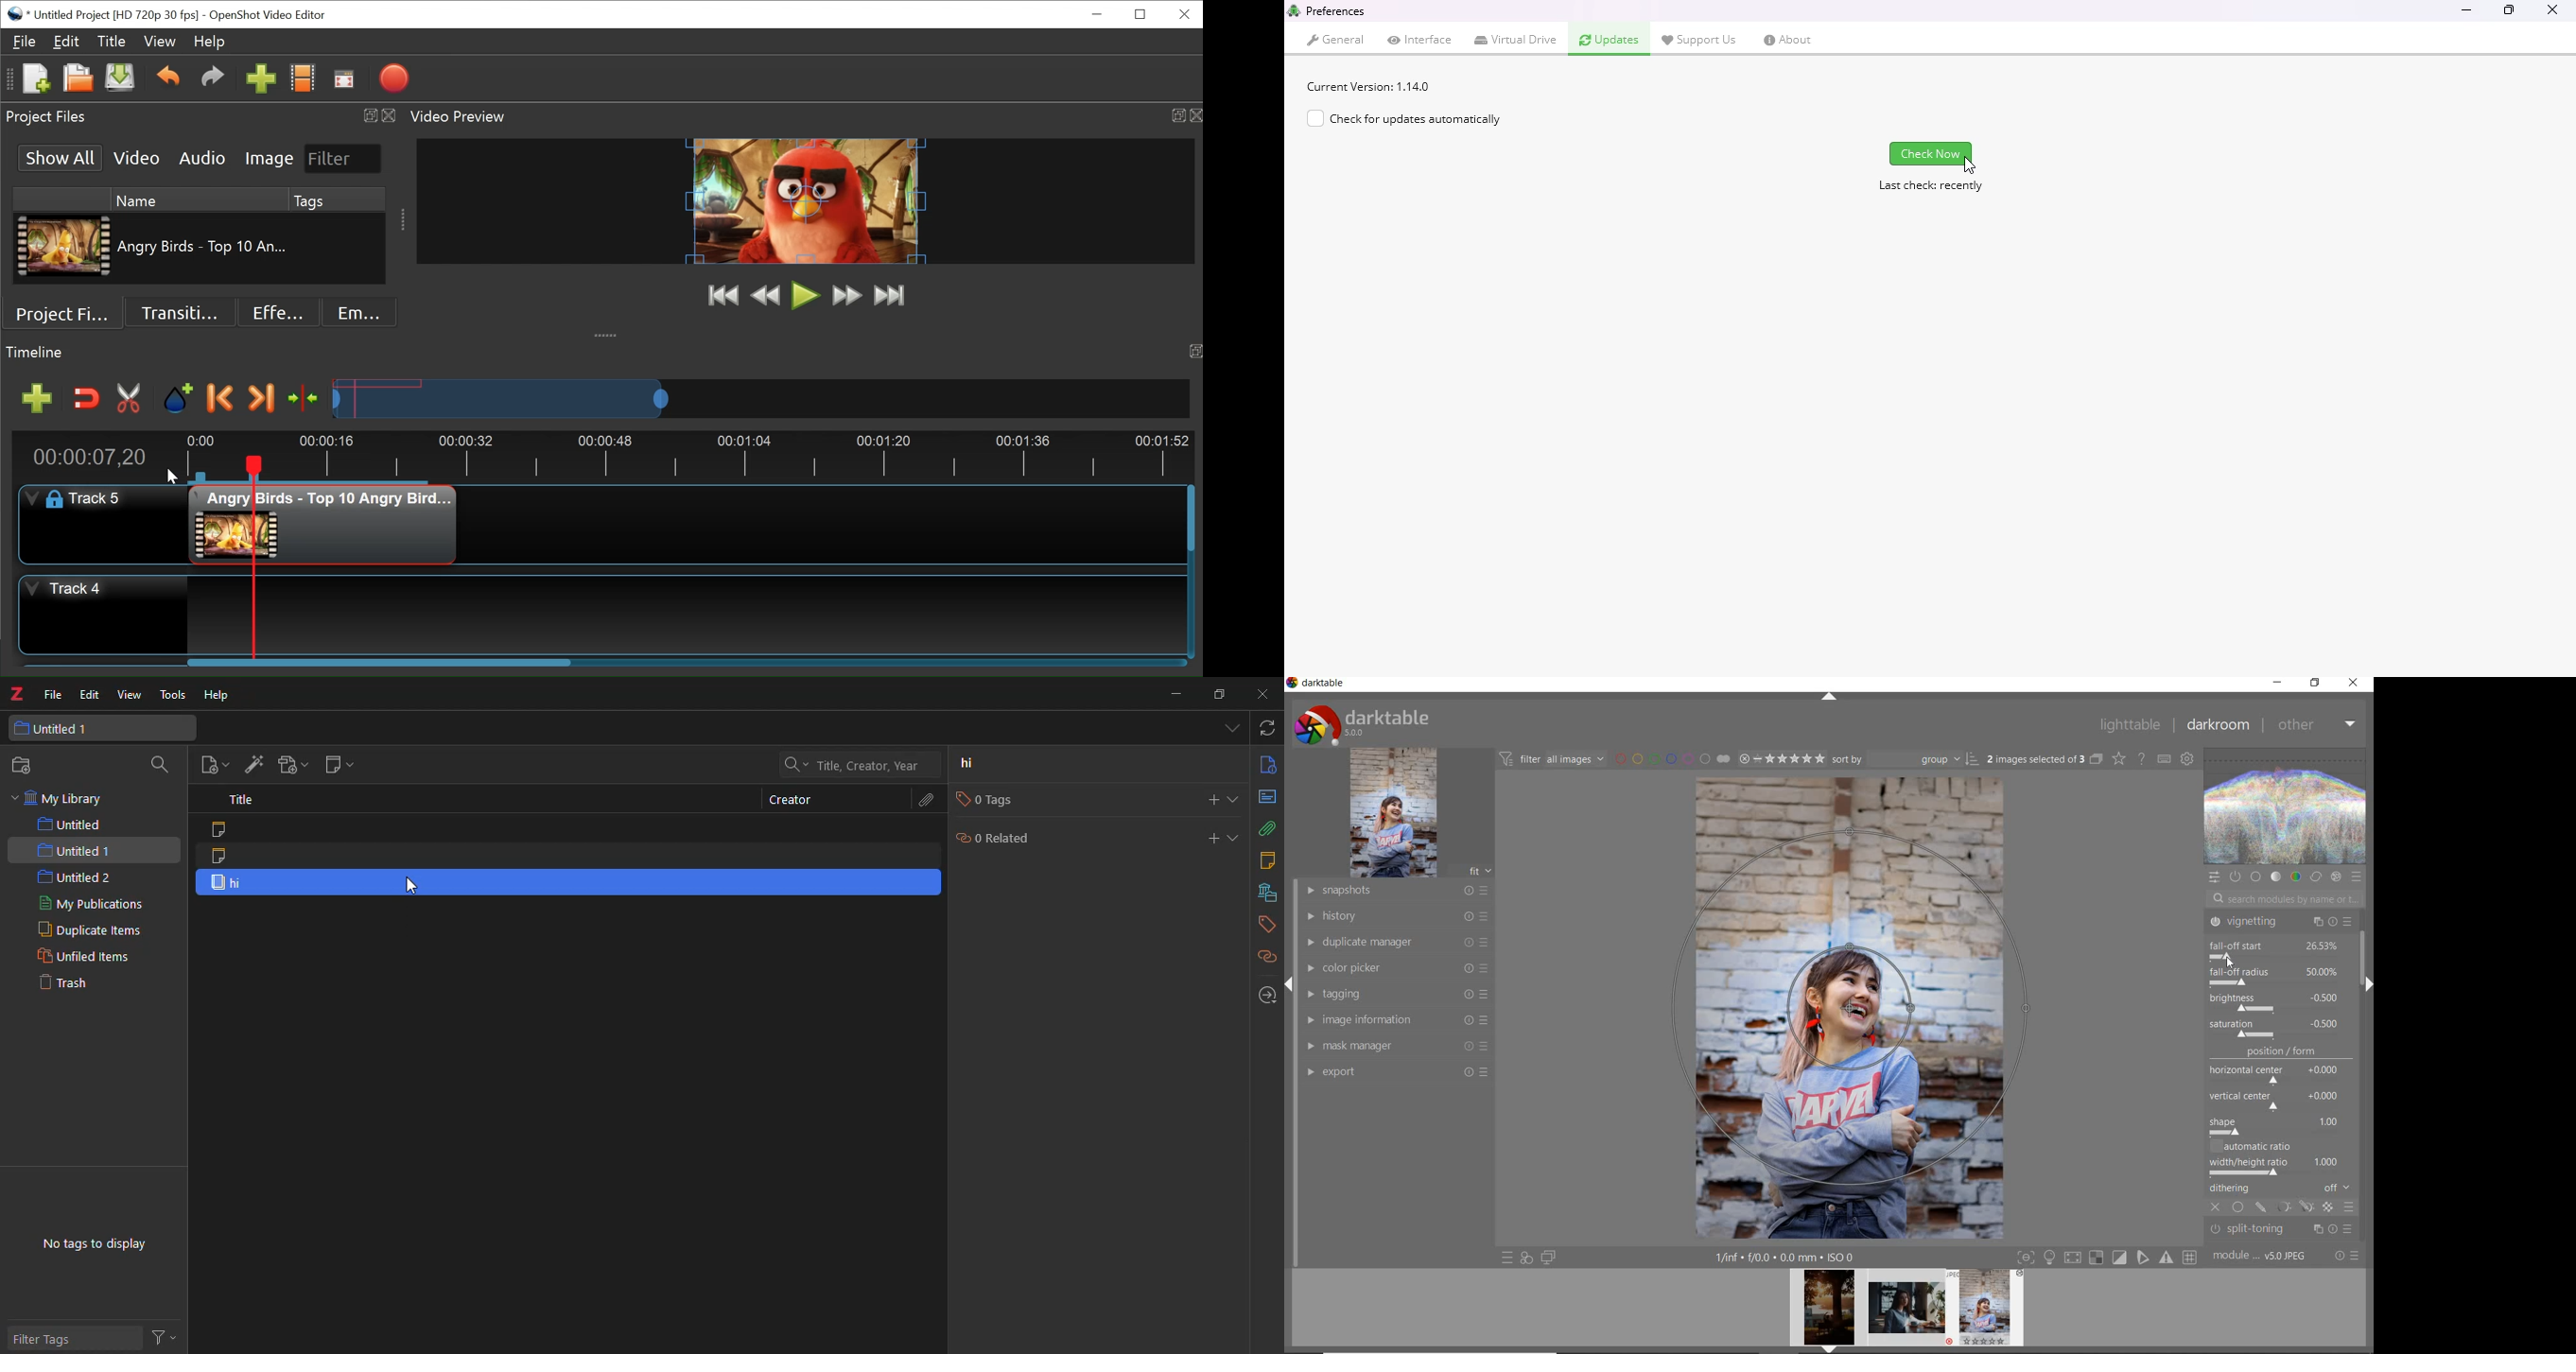 Image resolution: width=2576 pixels, height=1372 pixels. Describe the element at coordinates (224, 857) in the screenshot. I see `note` at that location.